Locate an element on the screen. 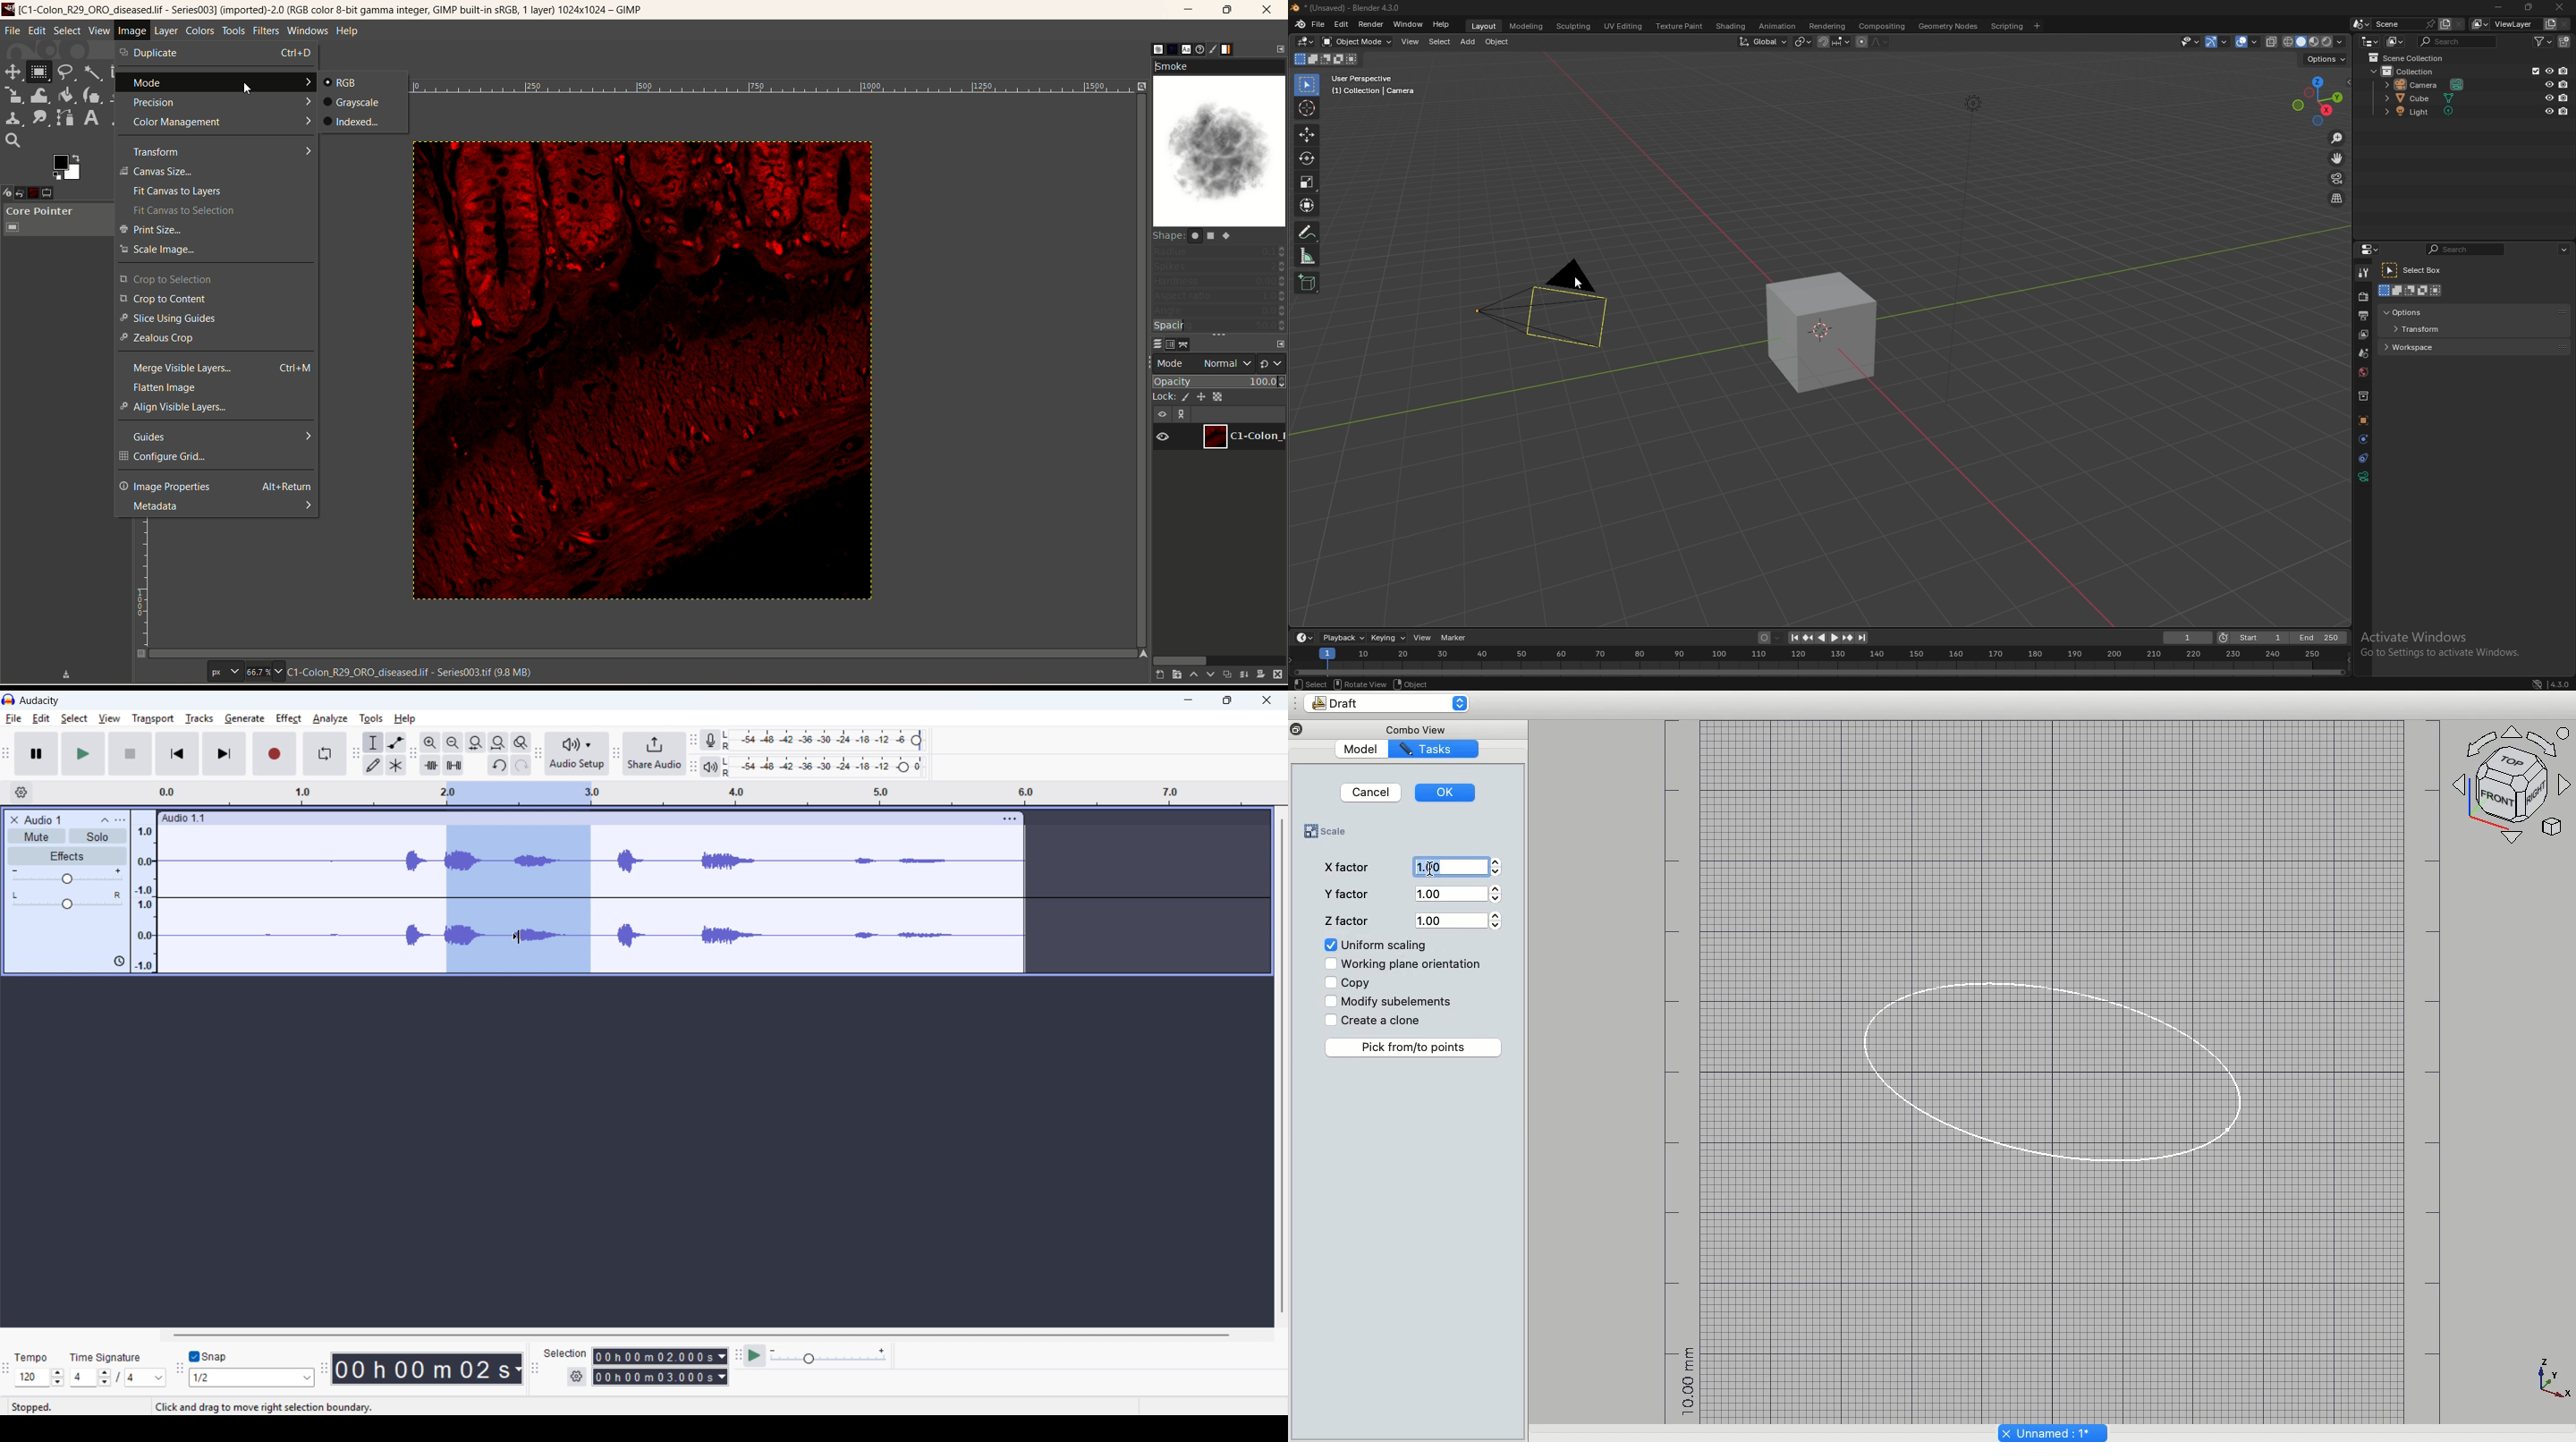 This screenshot has width=2576, height=1456. tool is located at coordinates (2363, 273).